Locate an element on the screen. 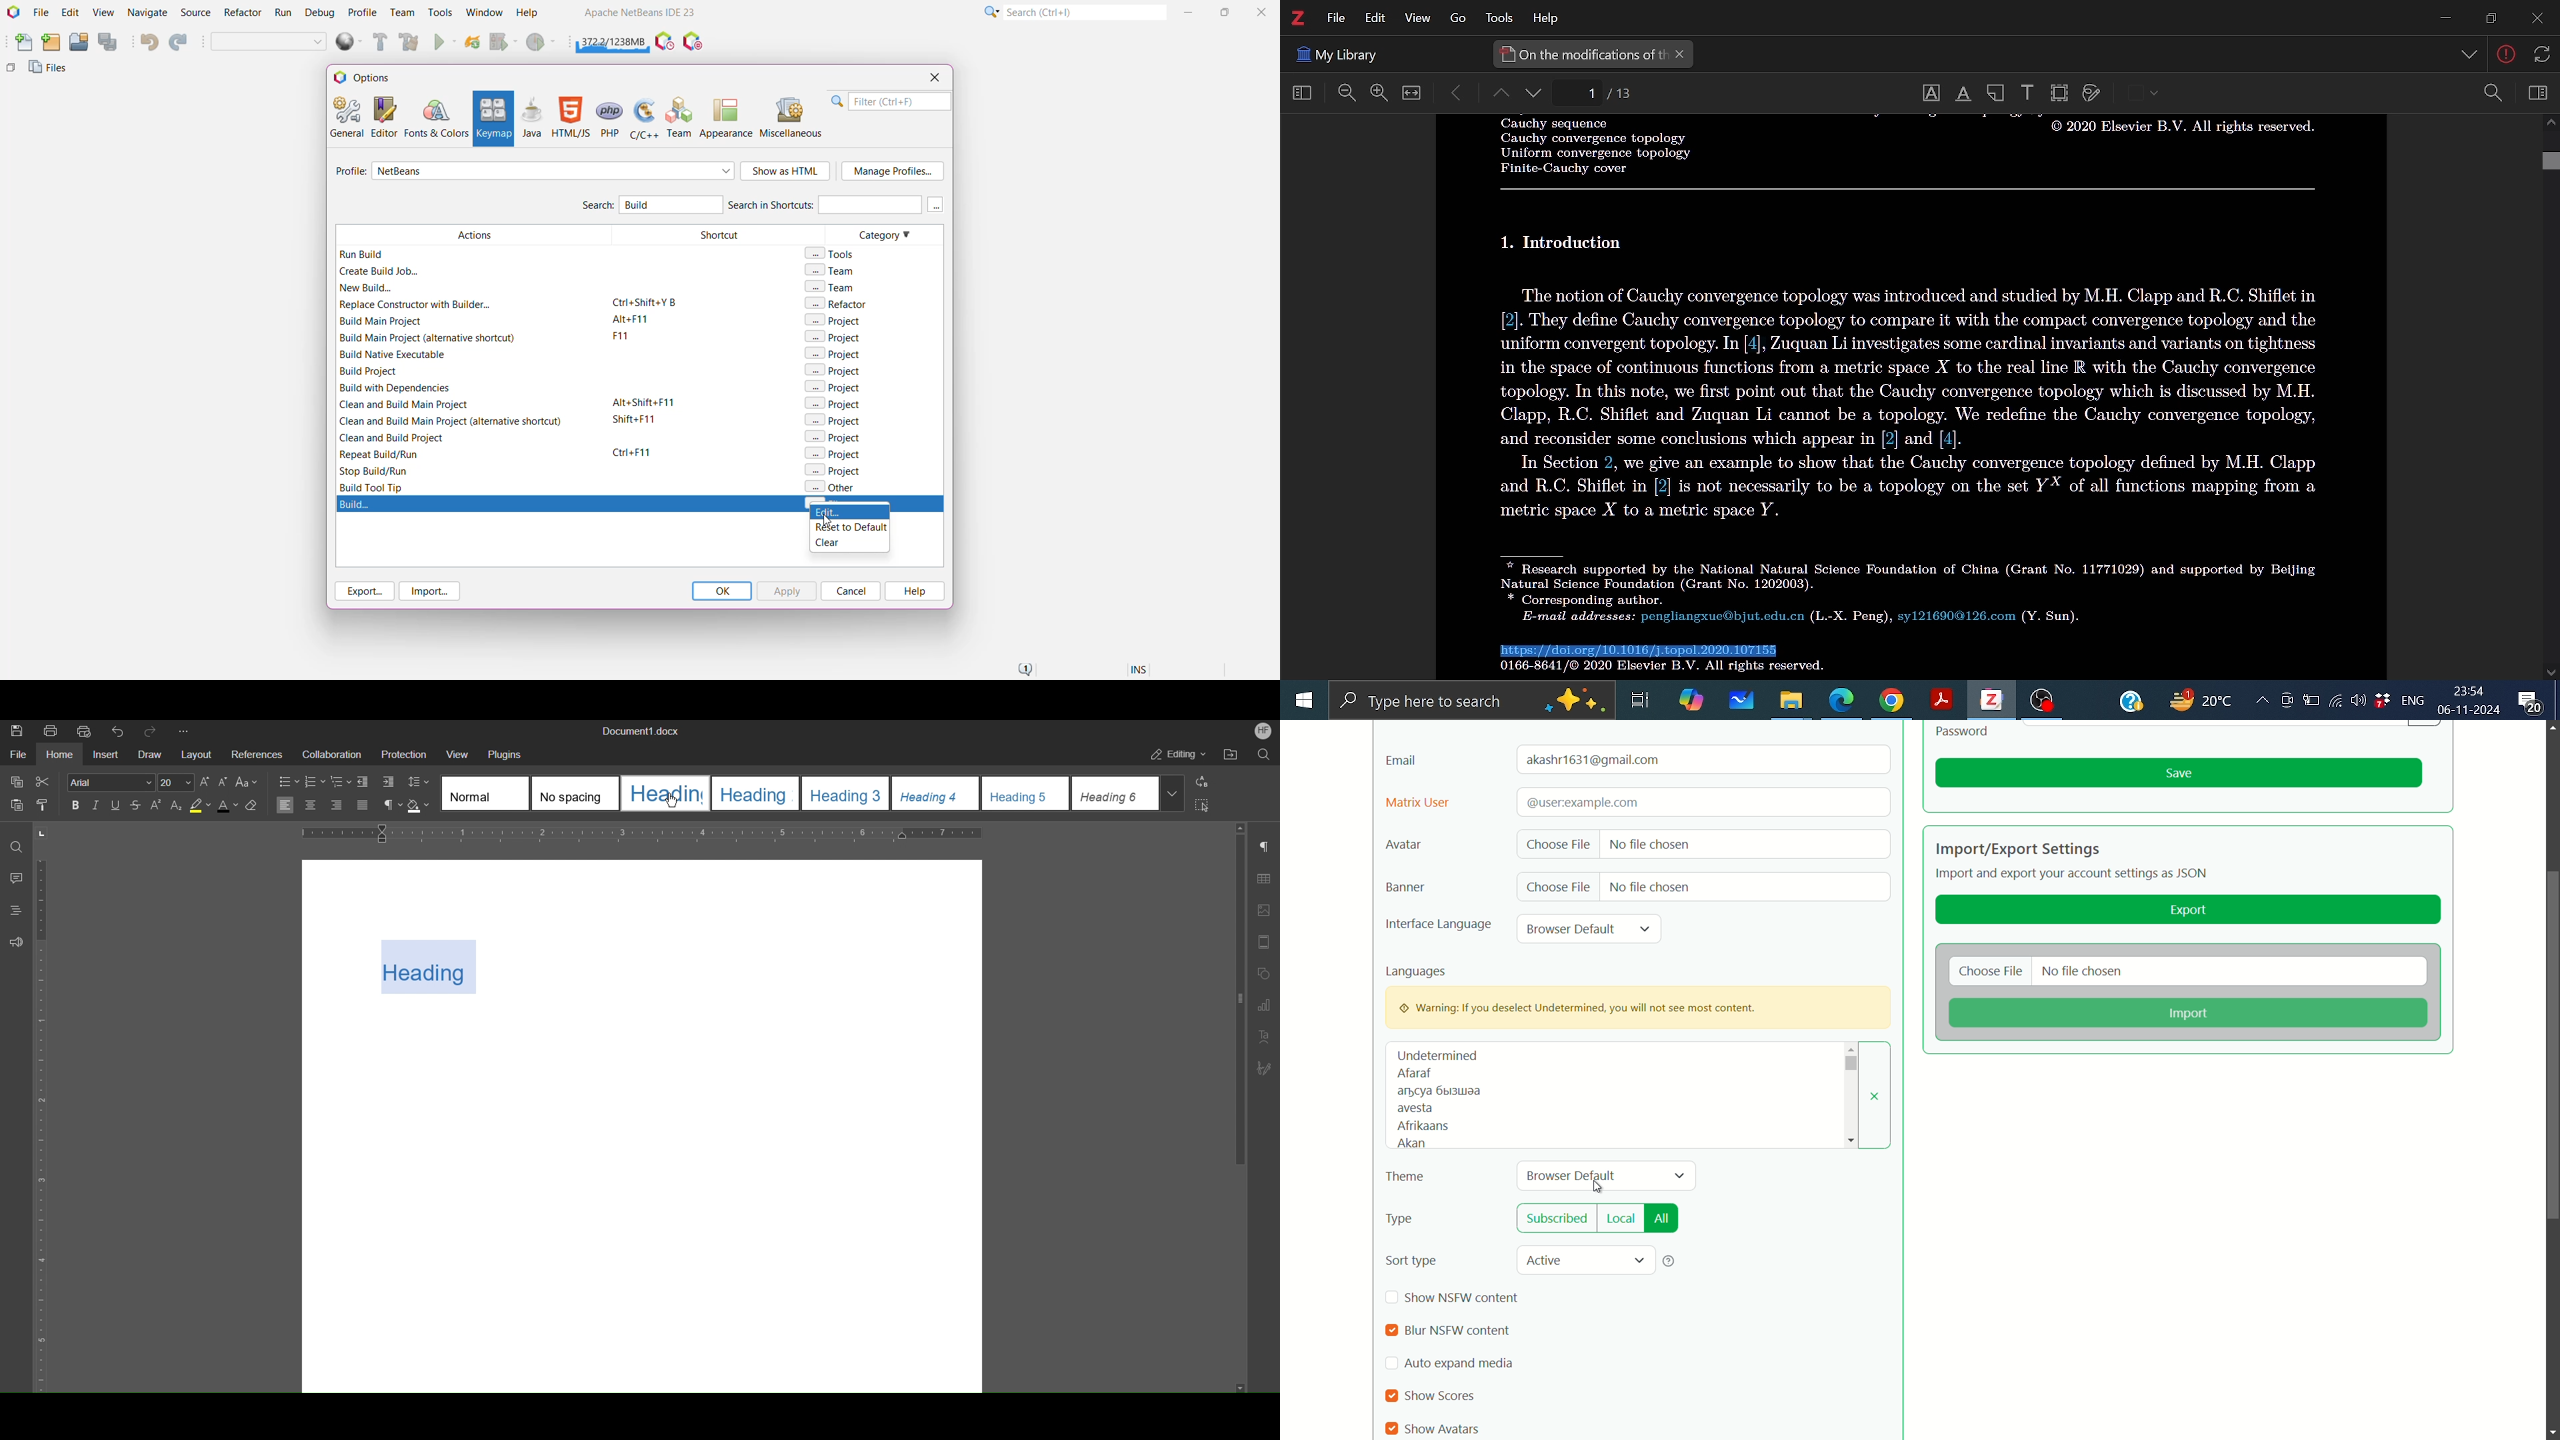 This screenshot has height=1456, width=2576. Non-Printing Characters is located at coordinates (1267, 849).